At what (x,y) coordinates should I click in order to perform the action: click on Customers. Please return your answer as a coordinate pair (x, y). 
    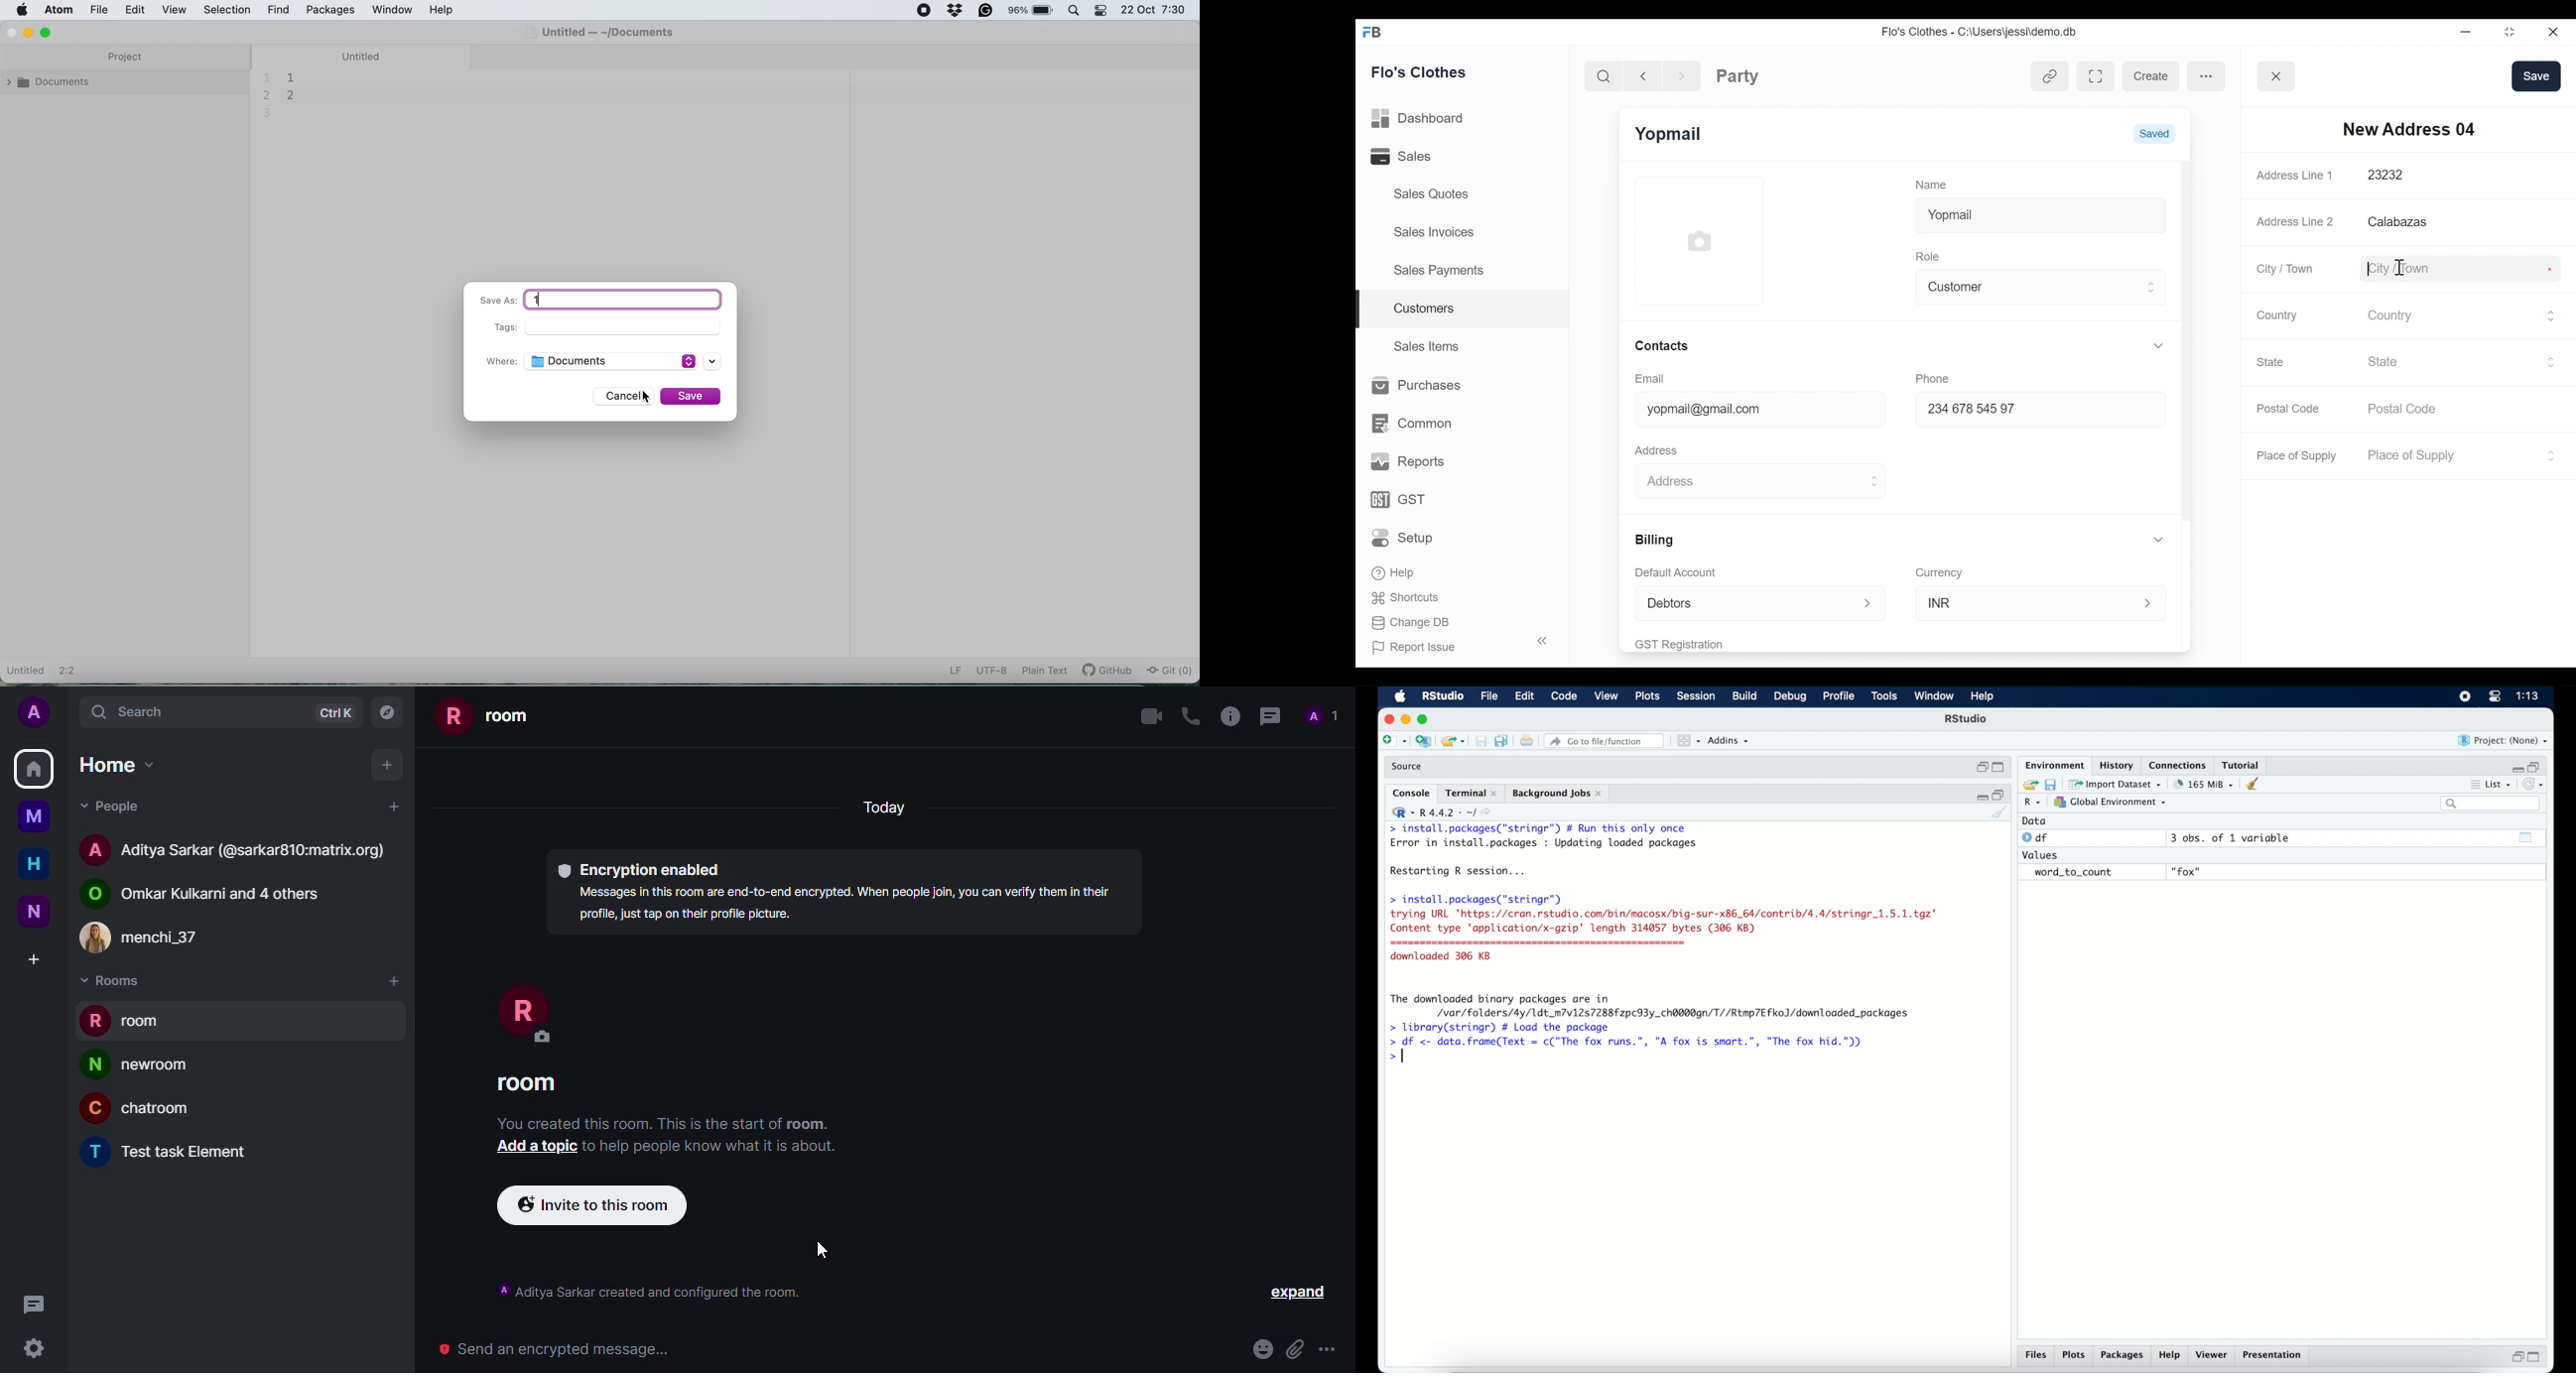
    Looking at the image, I should click on (1464, 310).